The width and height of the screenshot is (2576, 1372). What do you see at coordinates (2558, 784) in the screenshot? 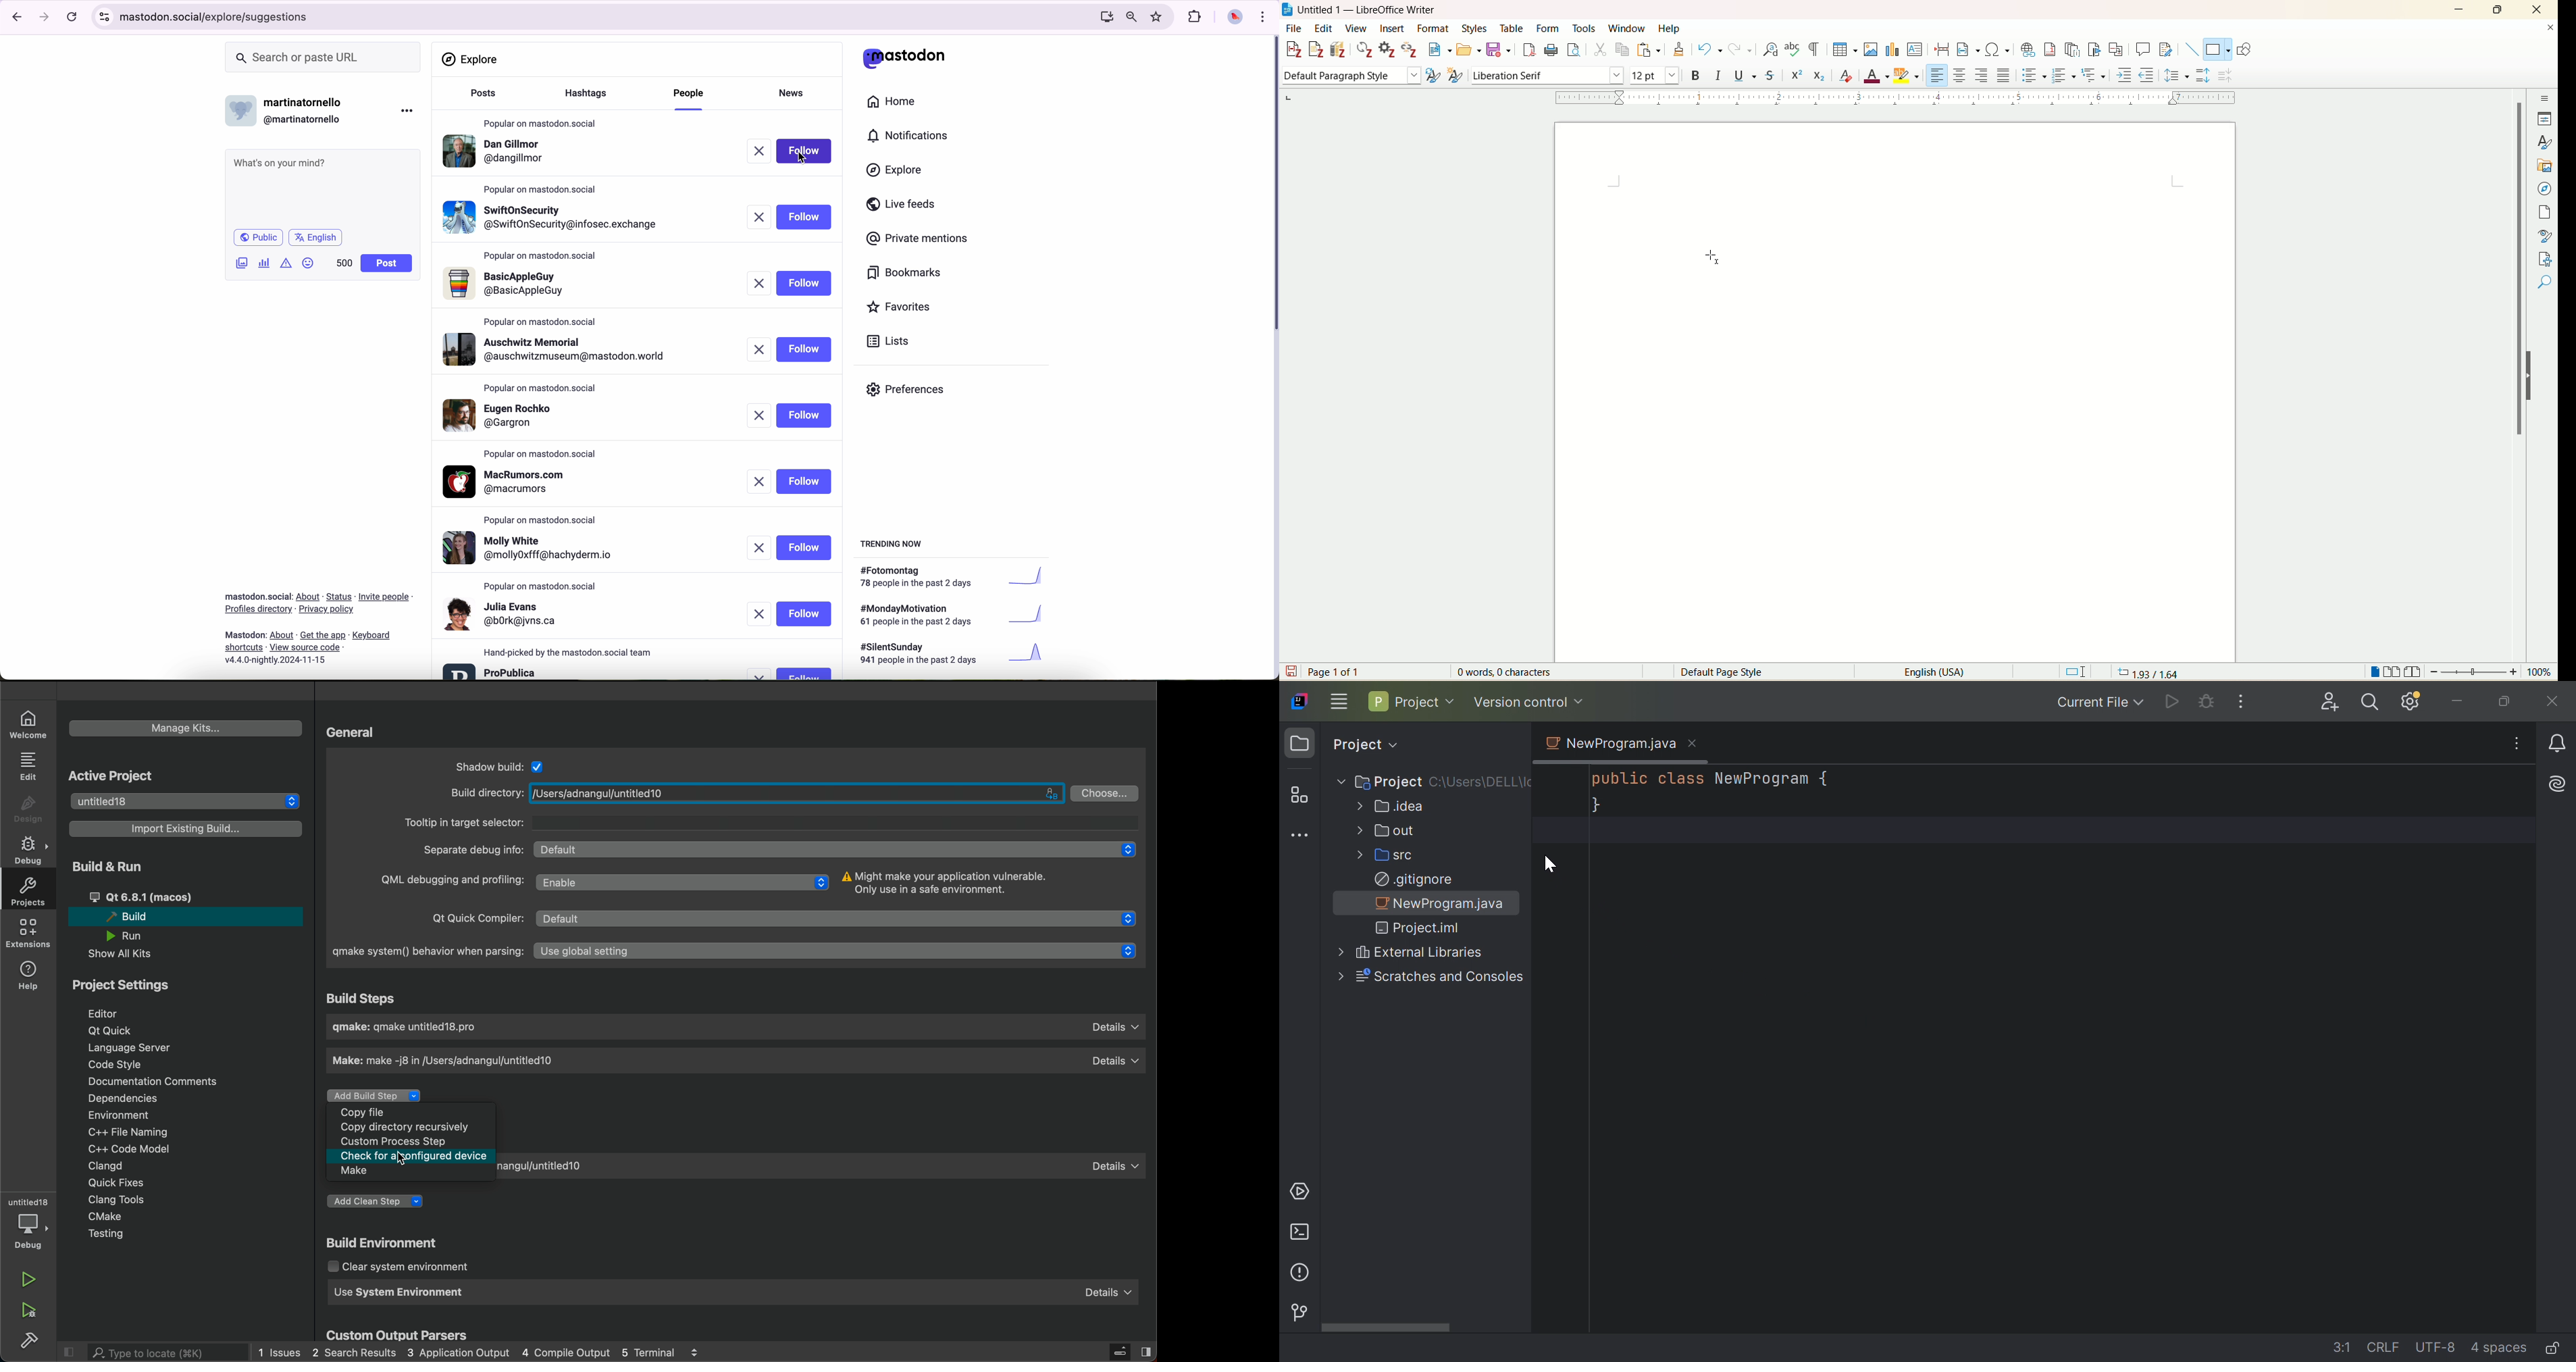
I see `AI assistant` at bounding box center [2558, 784].